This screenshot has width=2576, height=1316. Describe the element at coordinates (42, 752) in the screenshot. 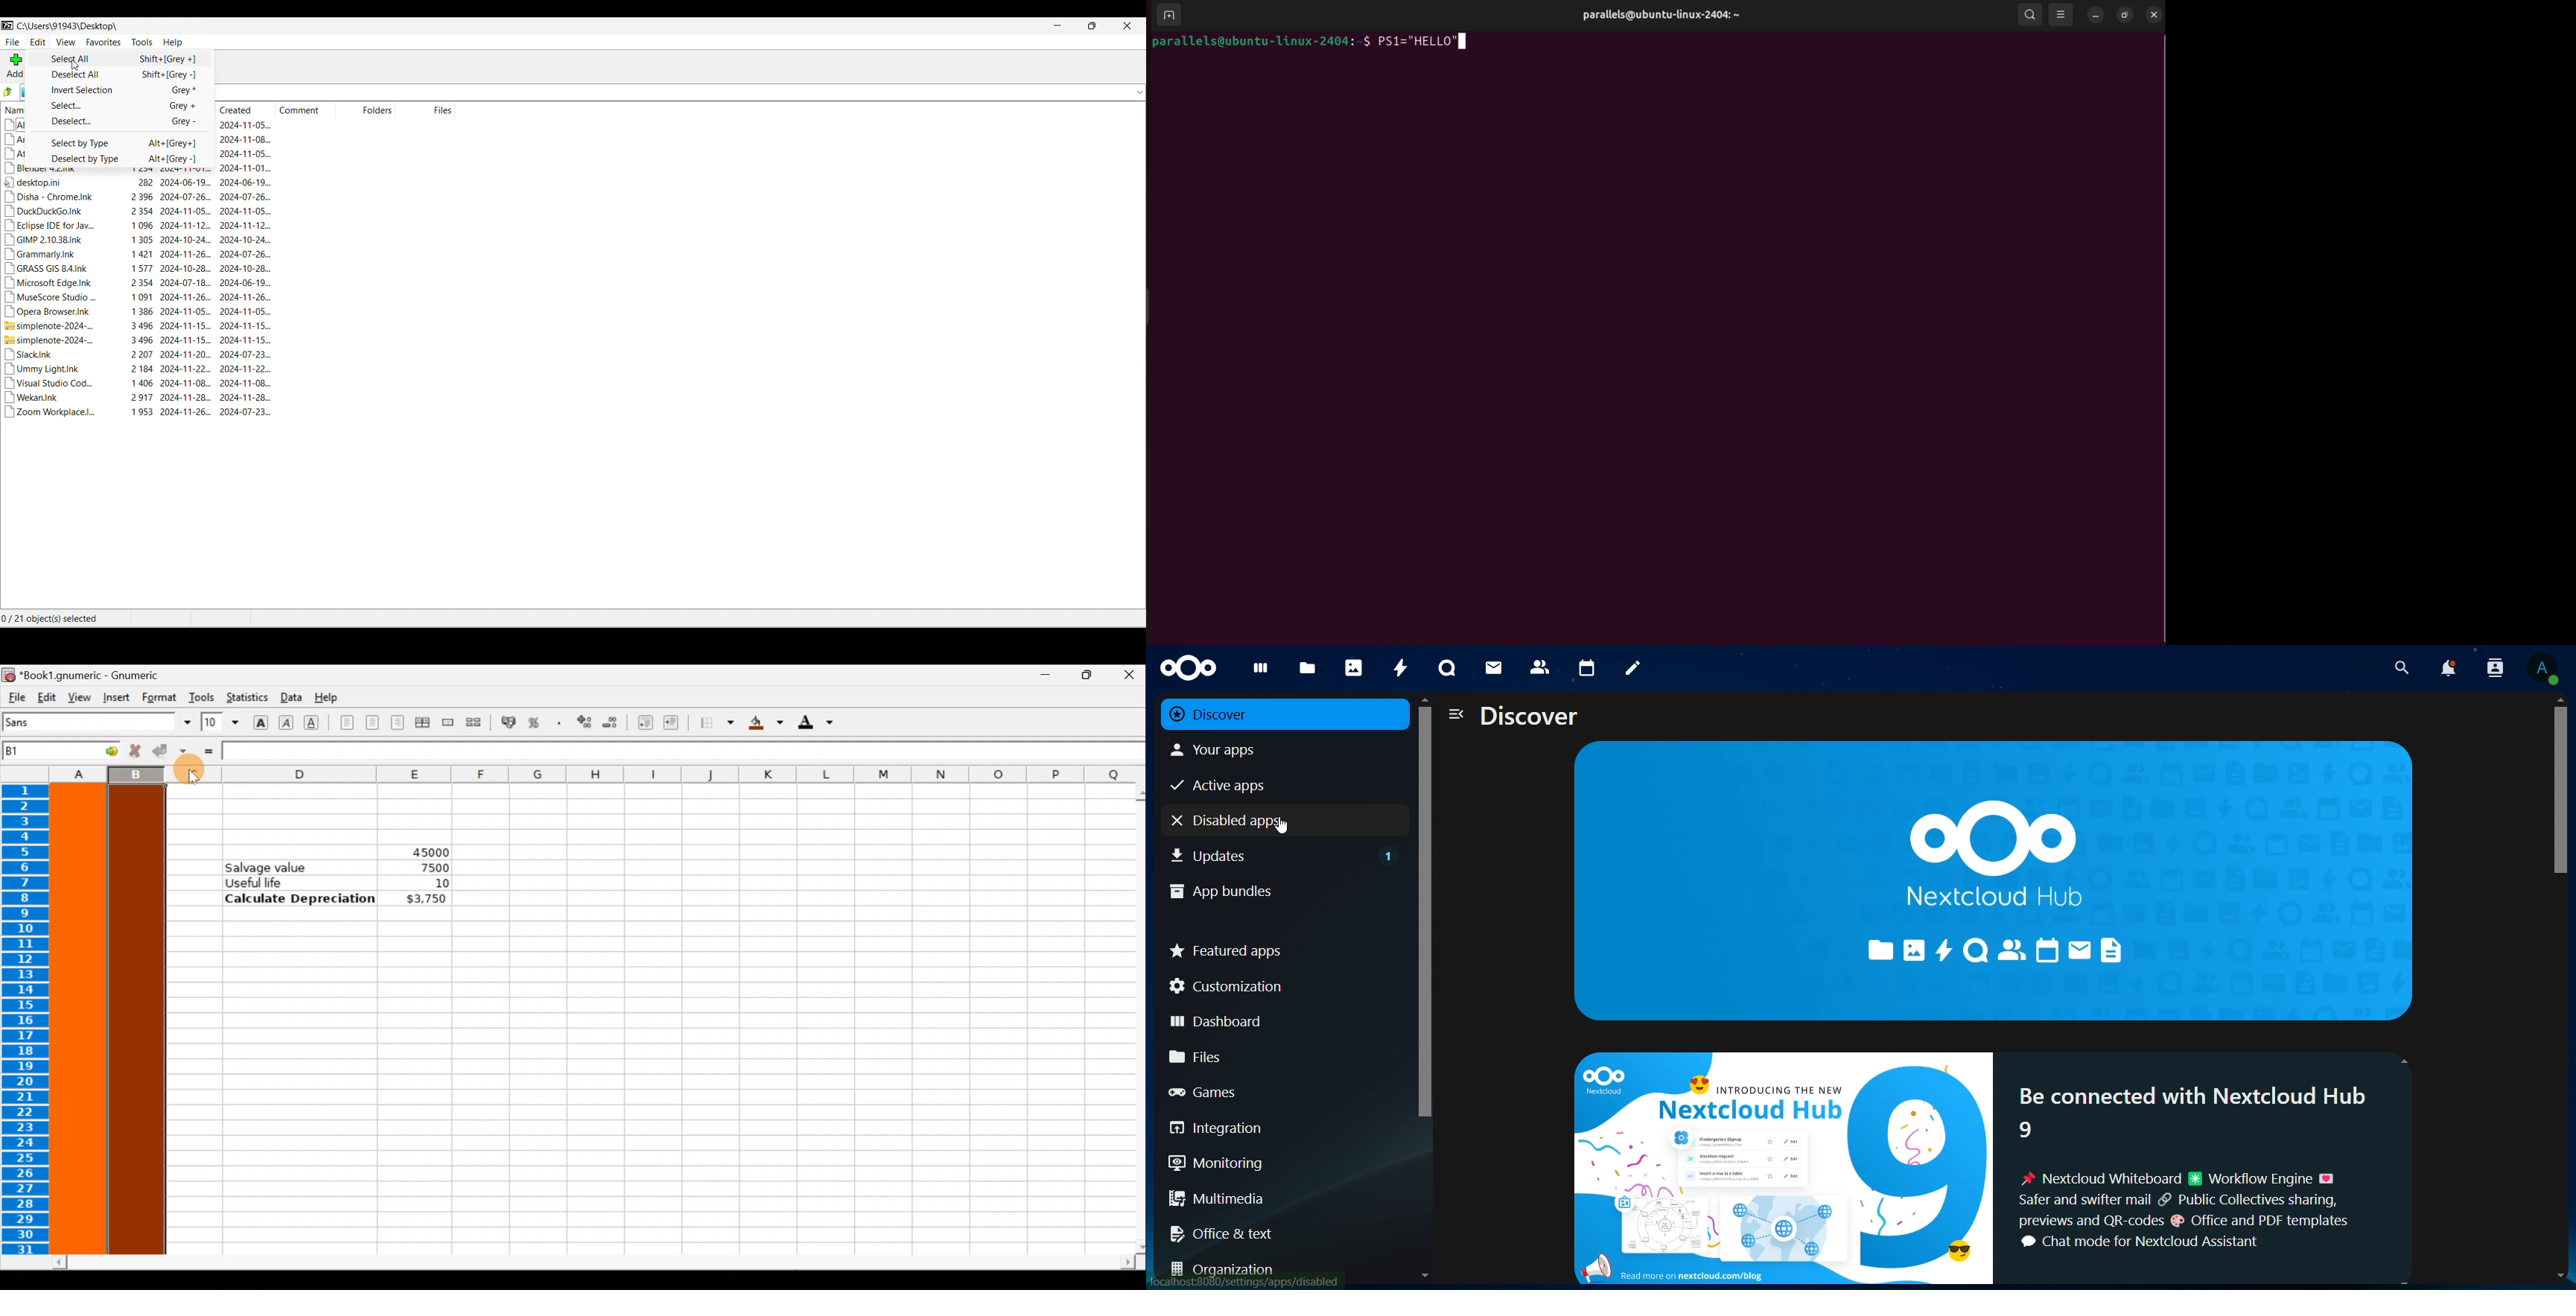

I see `Cell name B1` at that location.